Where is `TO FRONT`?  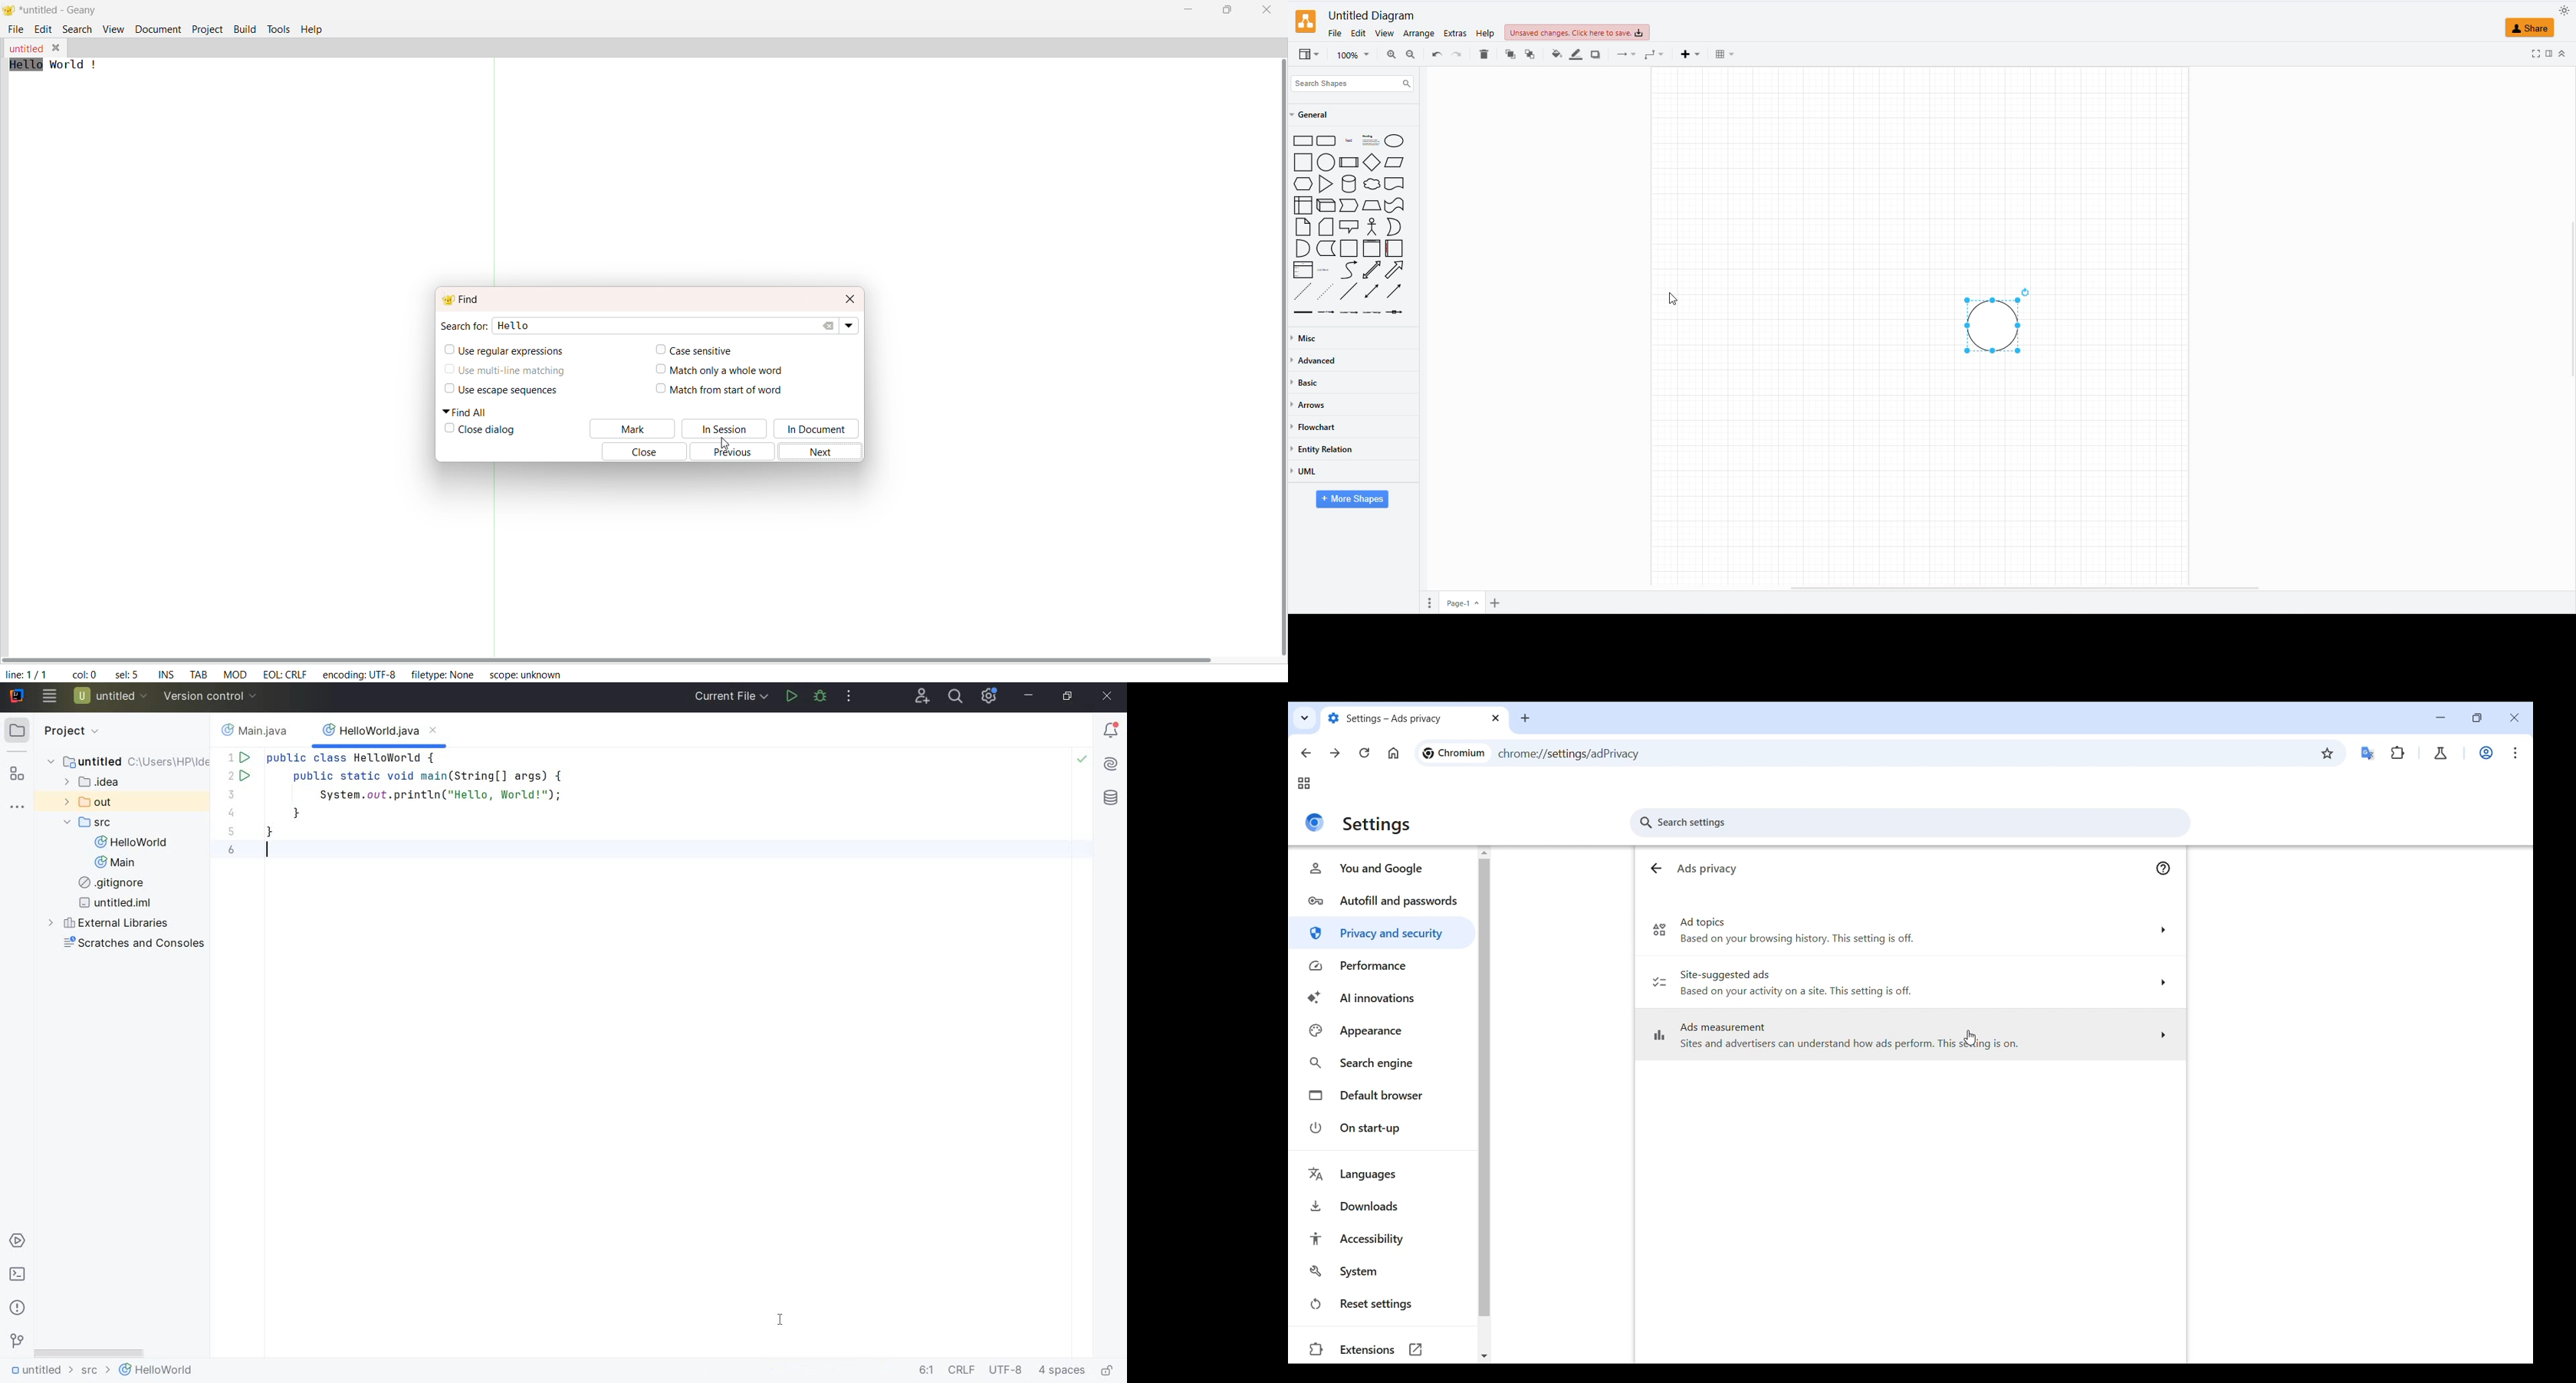 TO FRONT is located at coordinates (1508, 54).